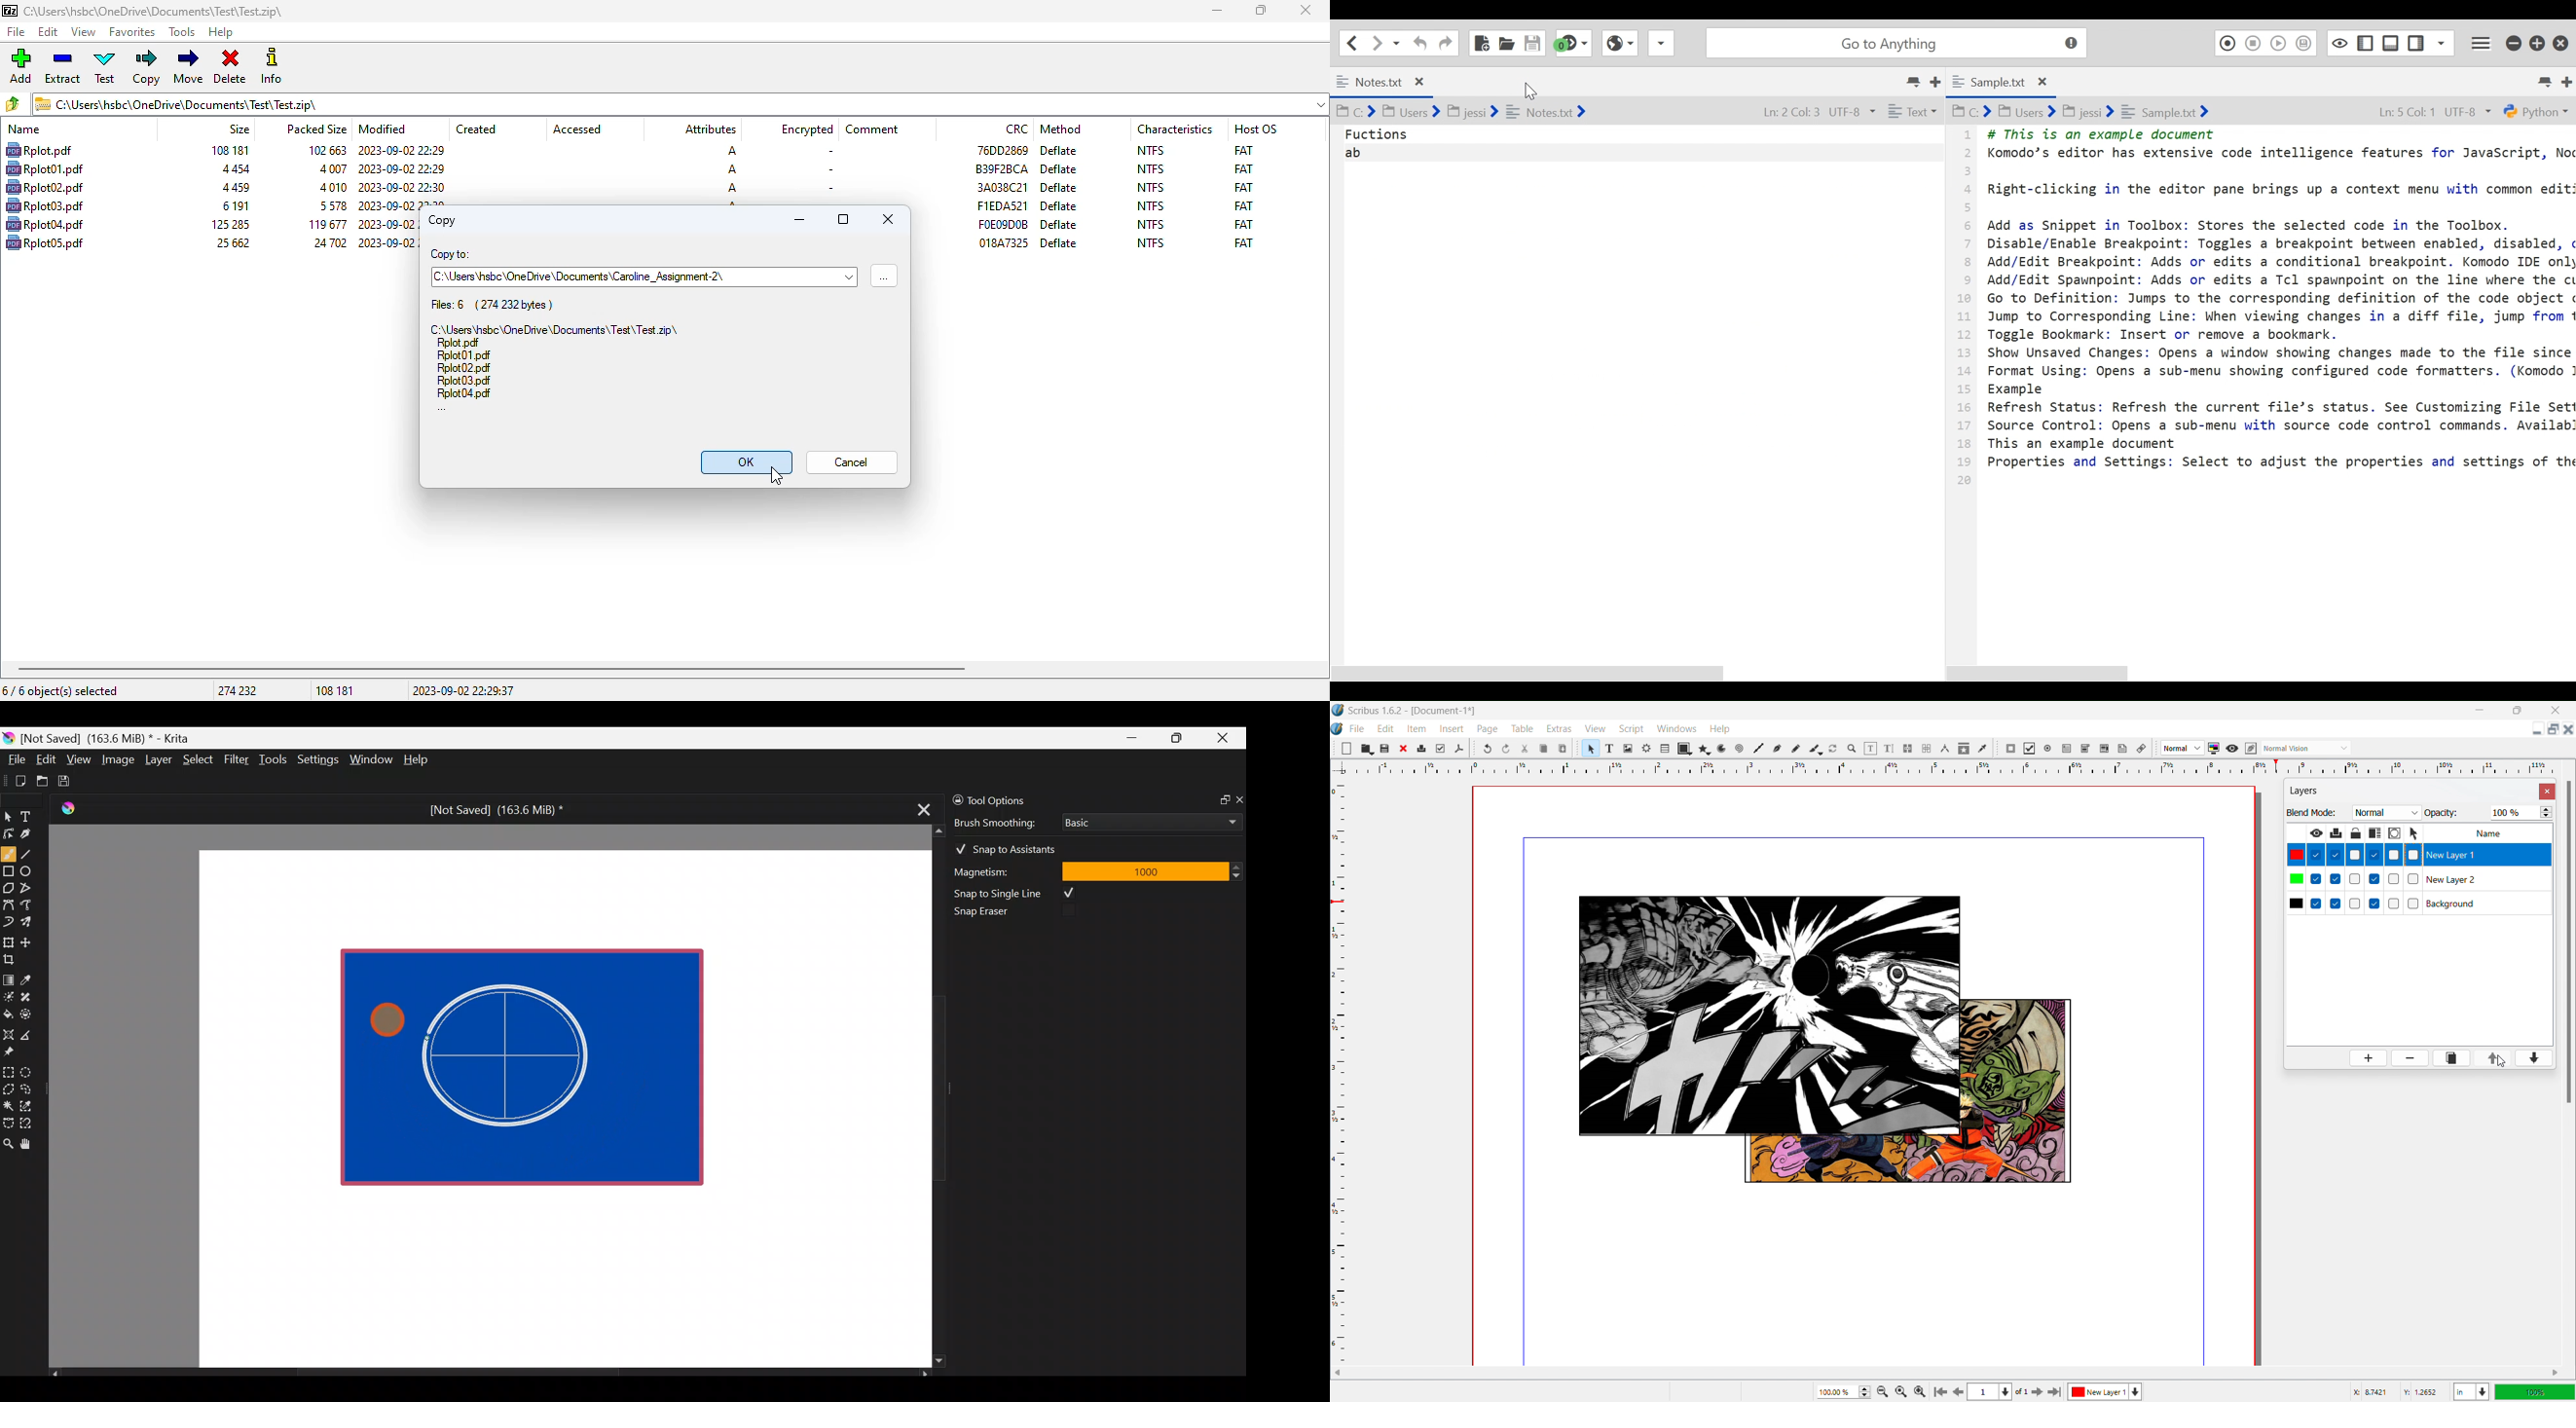 The height and width of the screenshot is (1428, 2576). Describe the element at coordinates (384, 129) in the screenshot. I see `modified` at that location.